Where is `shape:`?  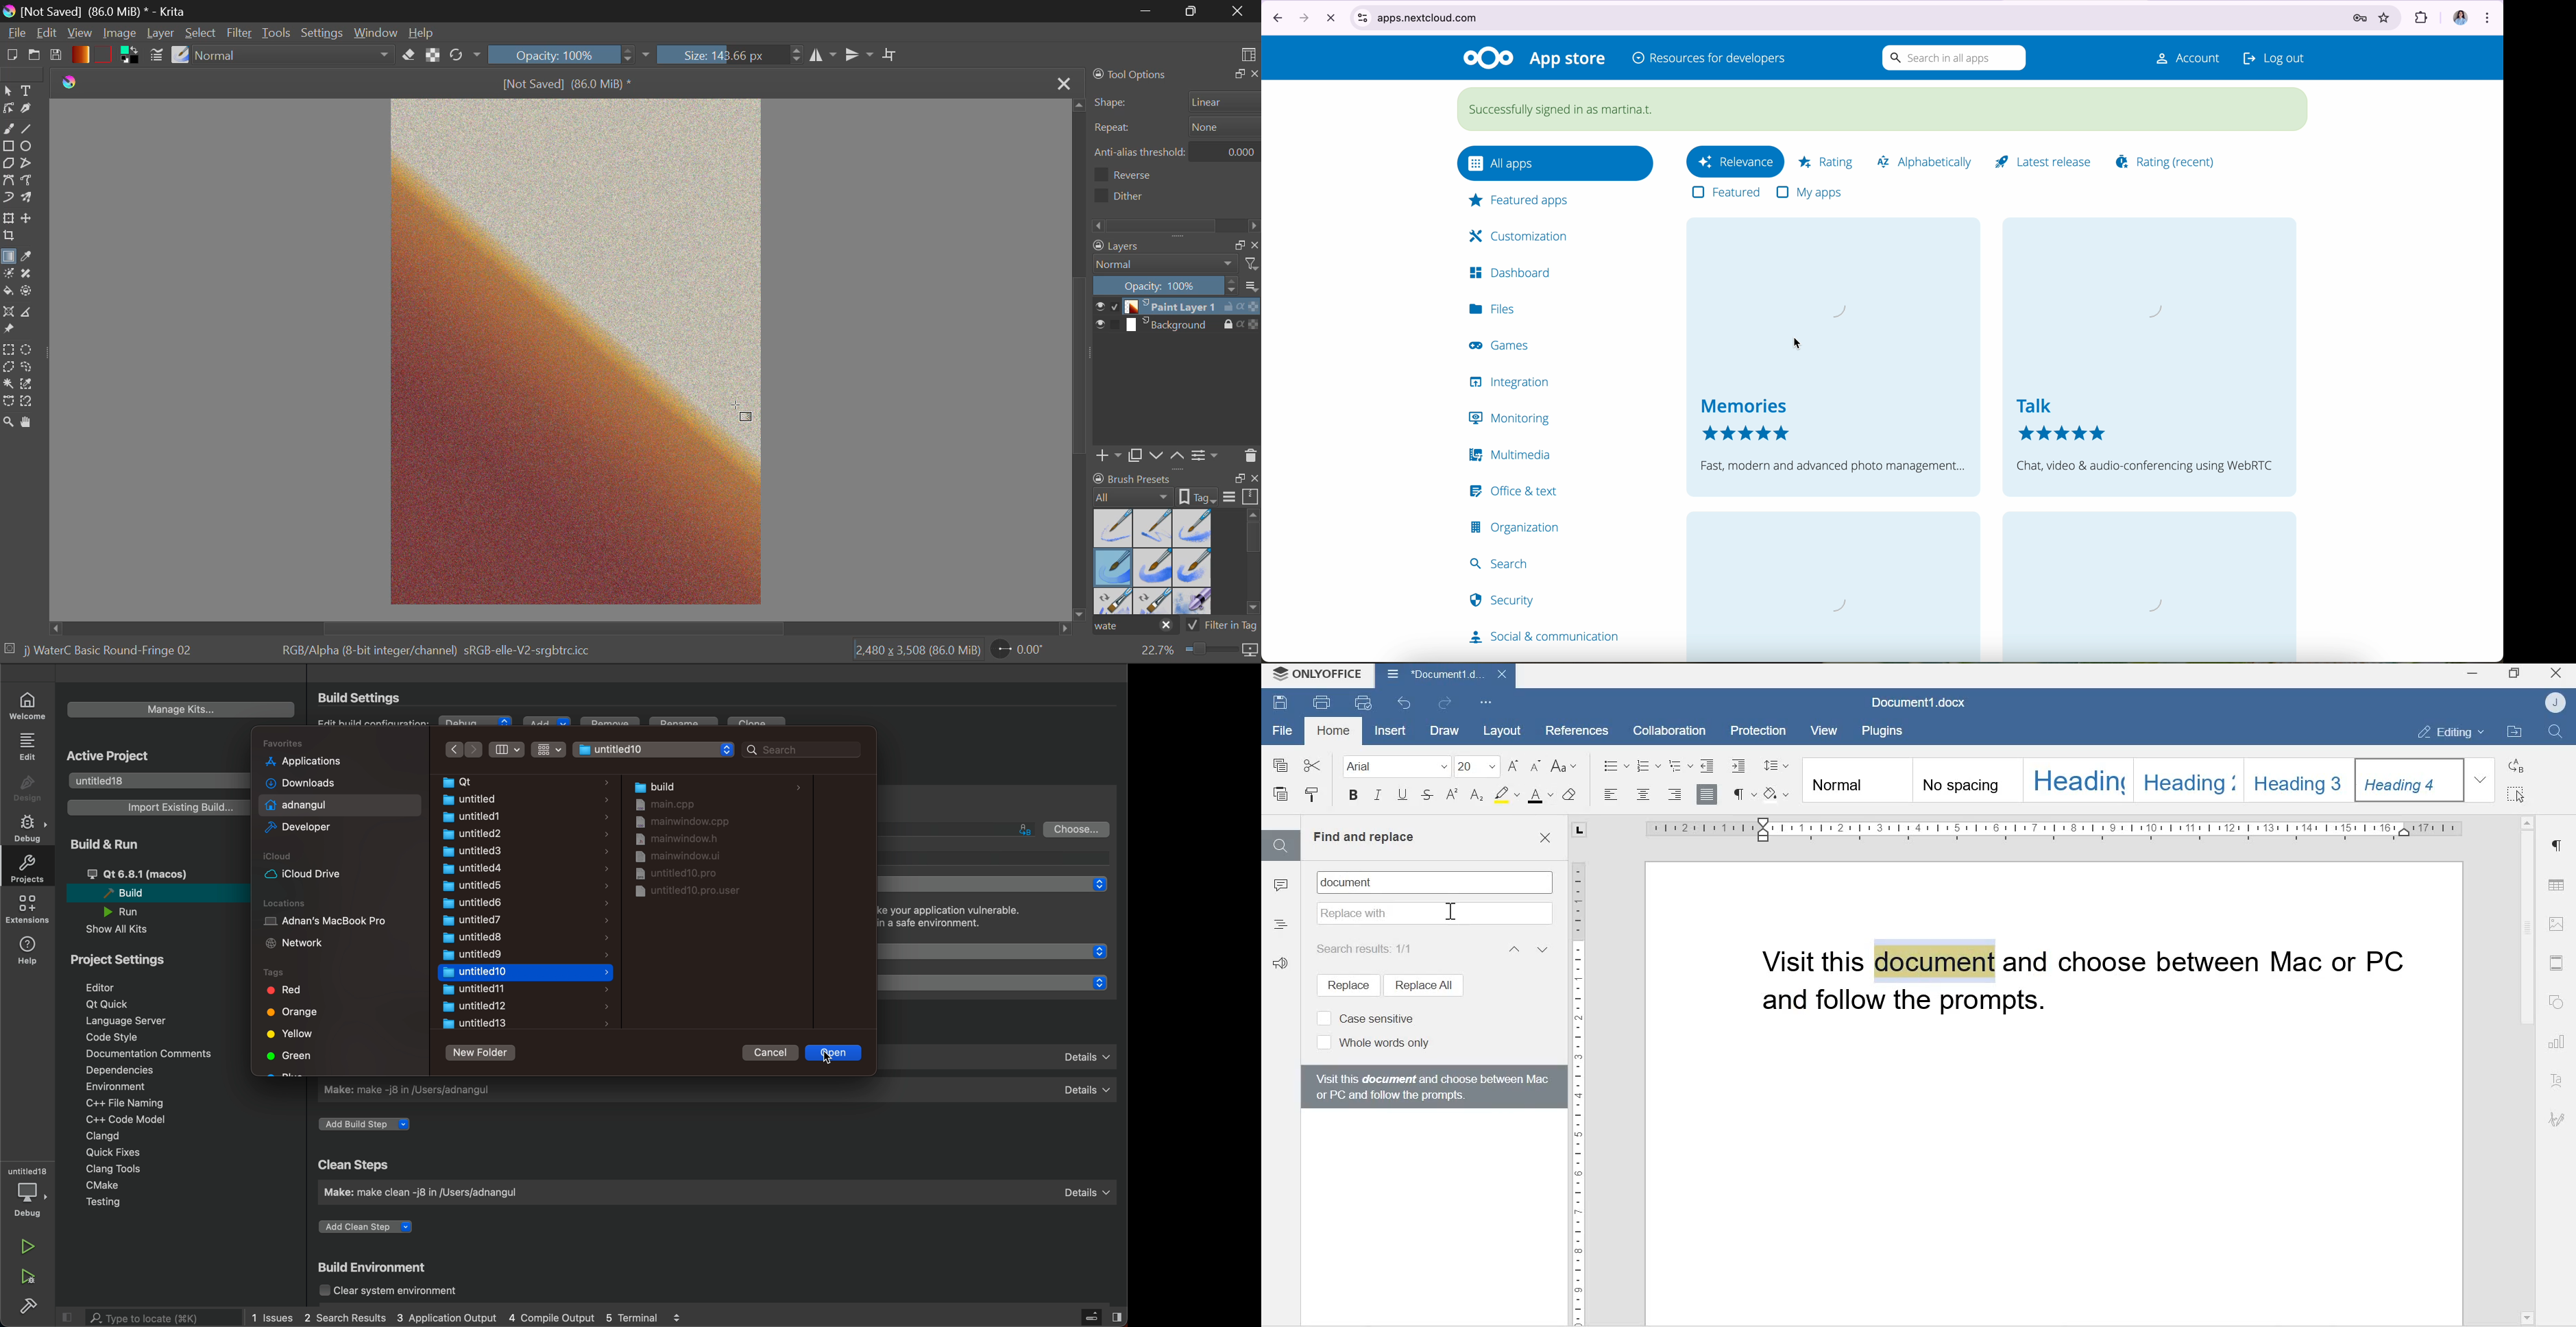 shape: is located at coordinates (1112, 103).